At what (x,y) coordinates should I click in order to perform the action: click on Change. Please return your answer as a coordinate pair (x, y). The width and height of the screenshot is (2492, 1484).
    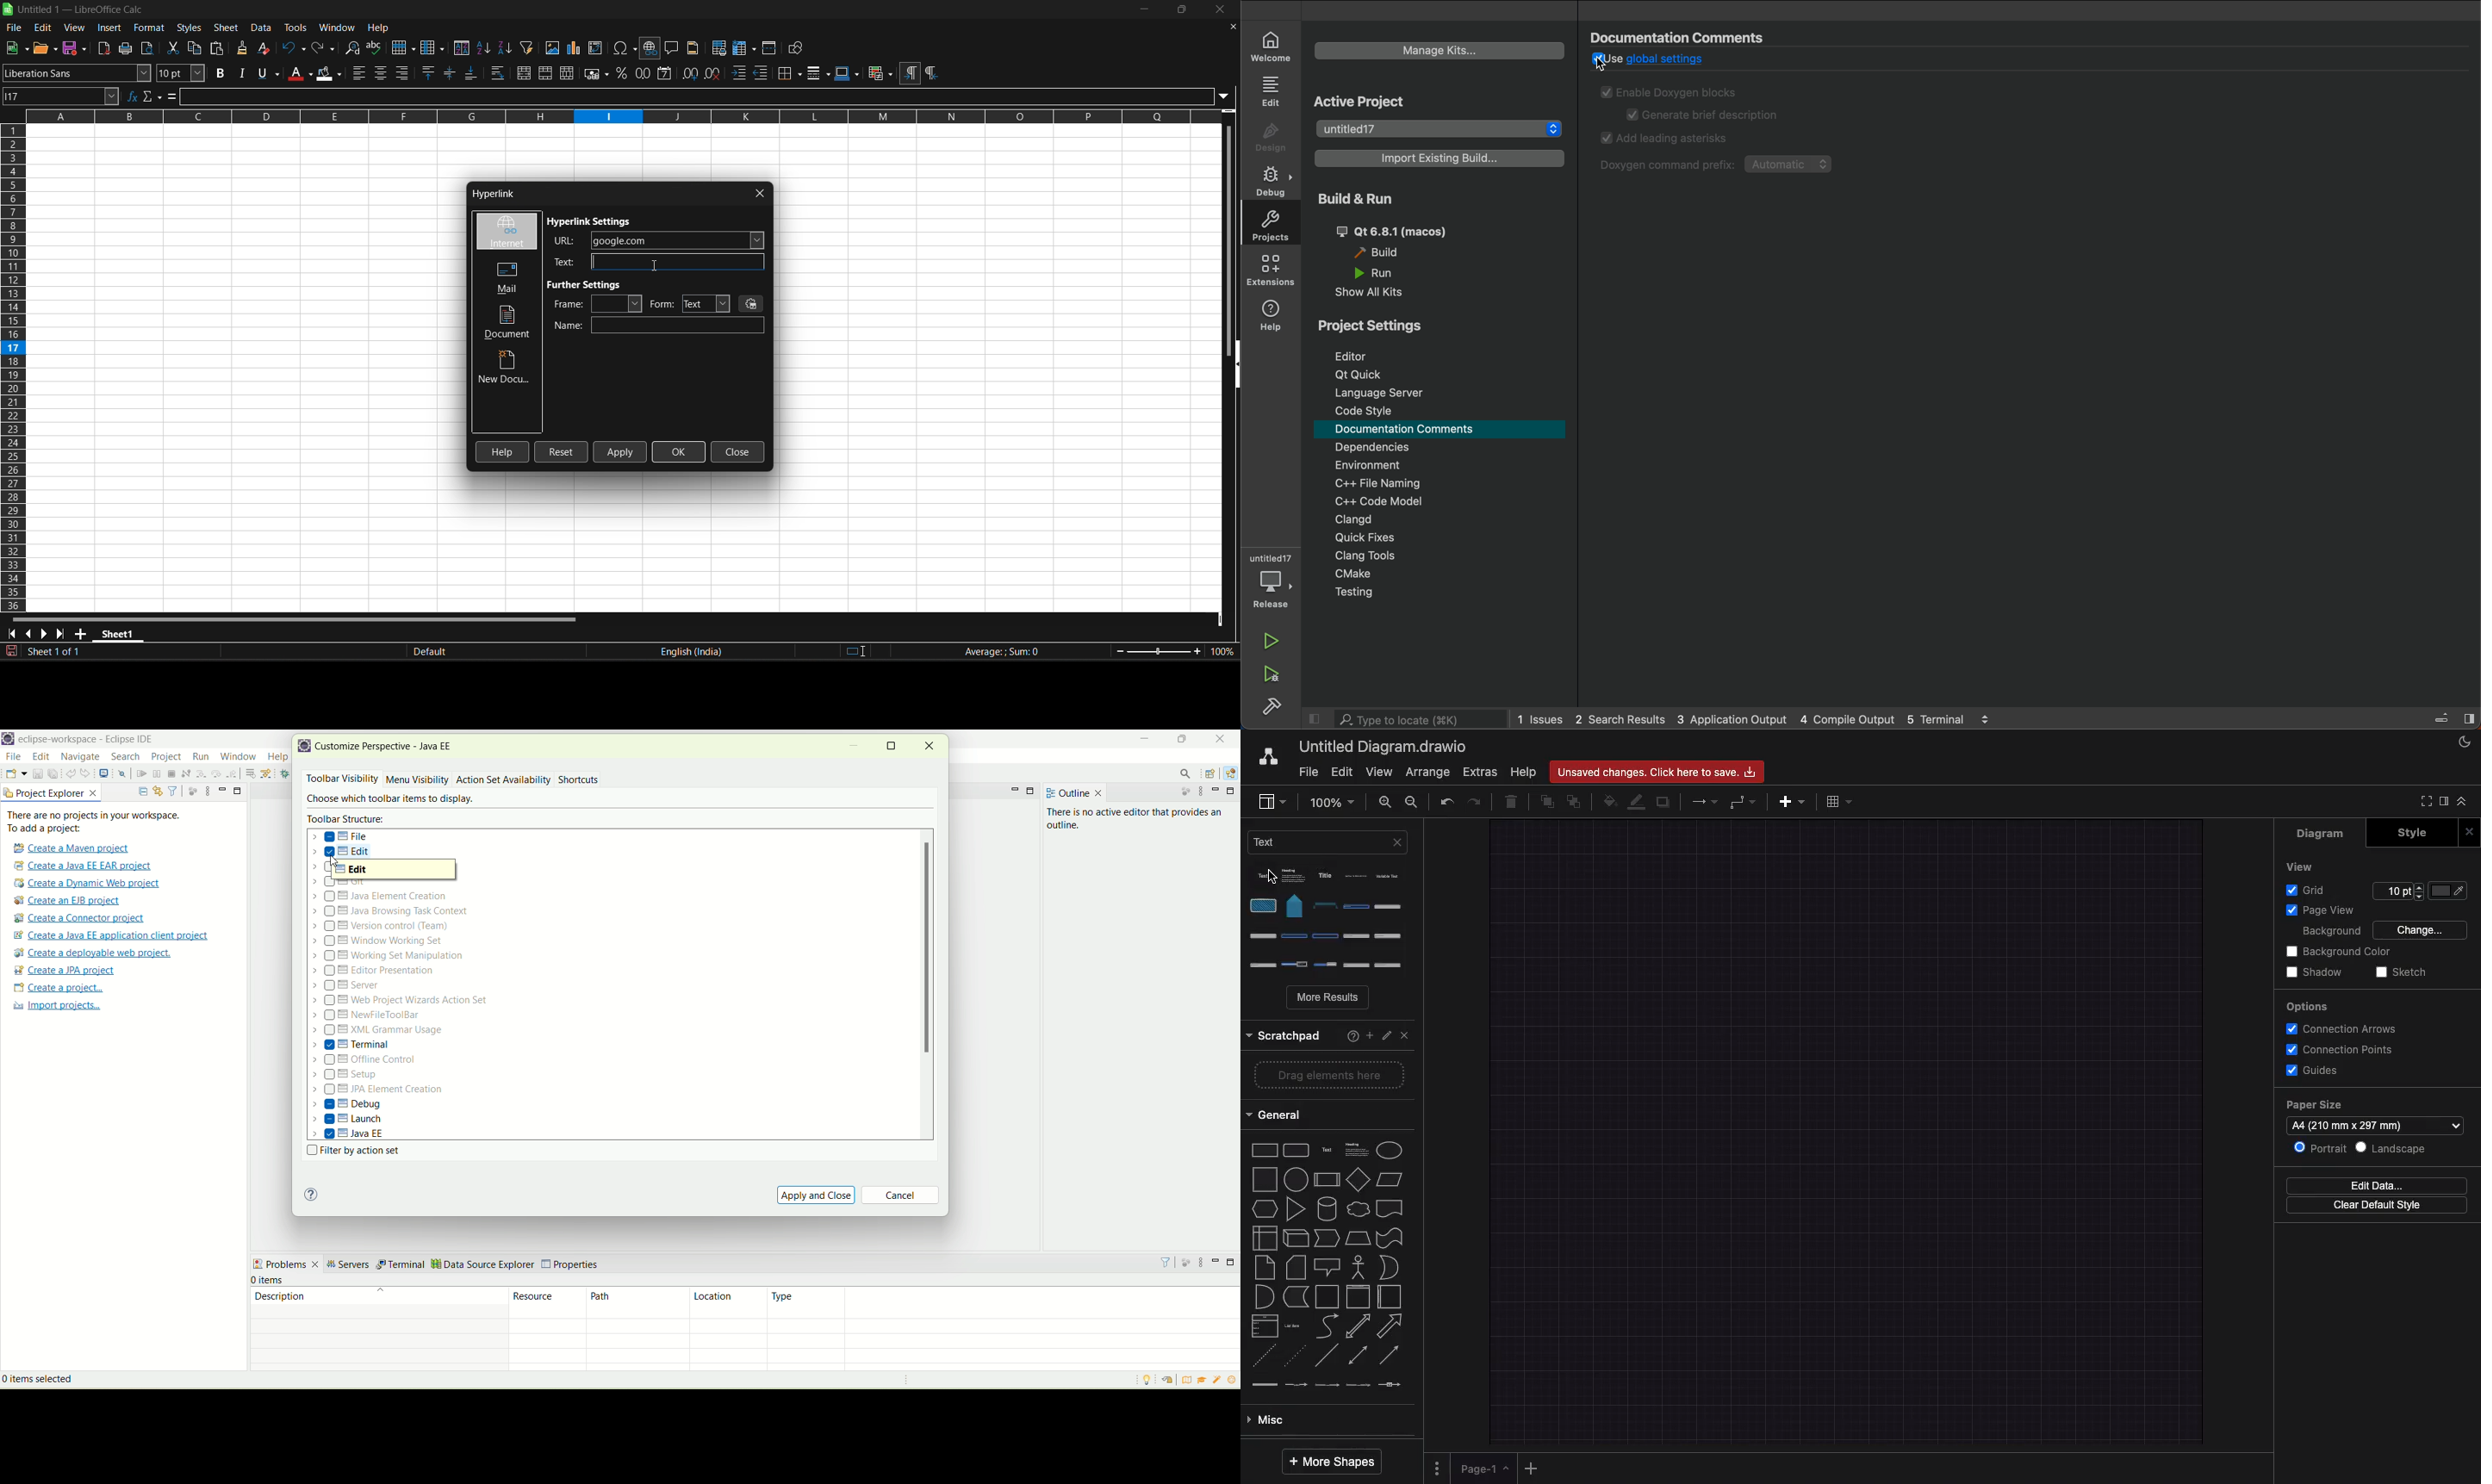
    Looking at the image, I should click on (2422, 928).